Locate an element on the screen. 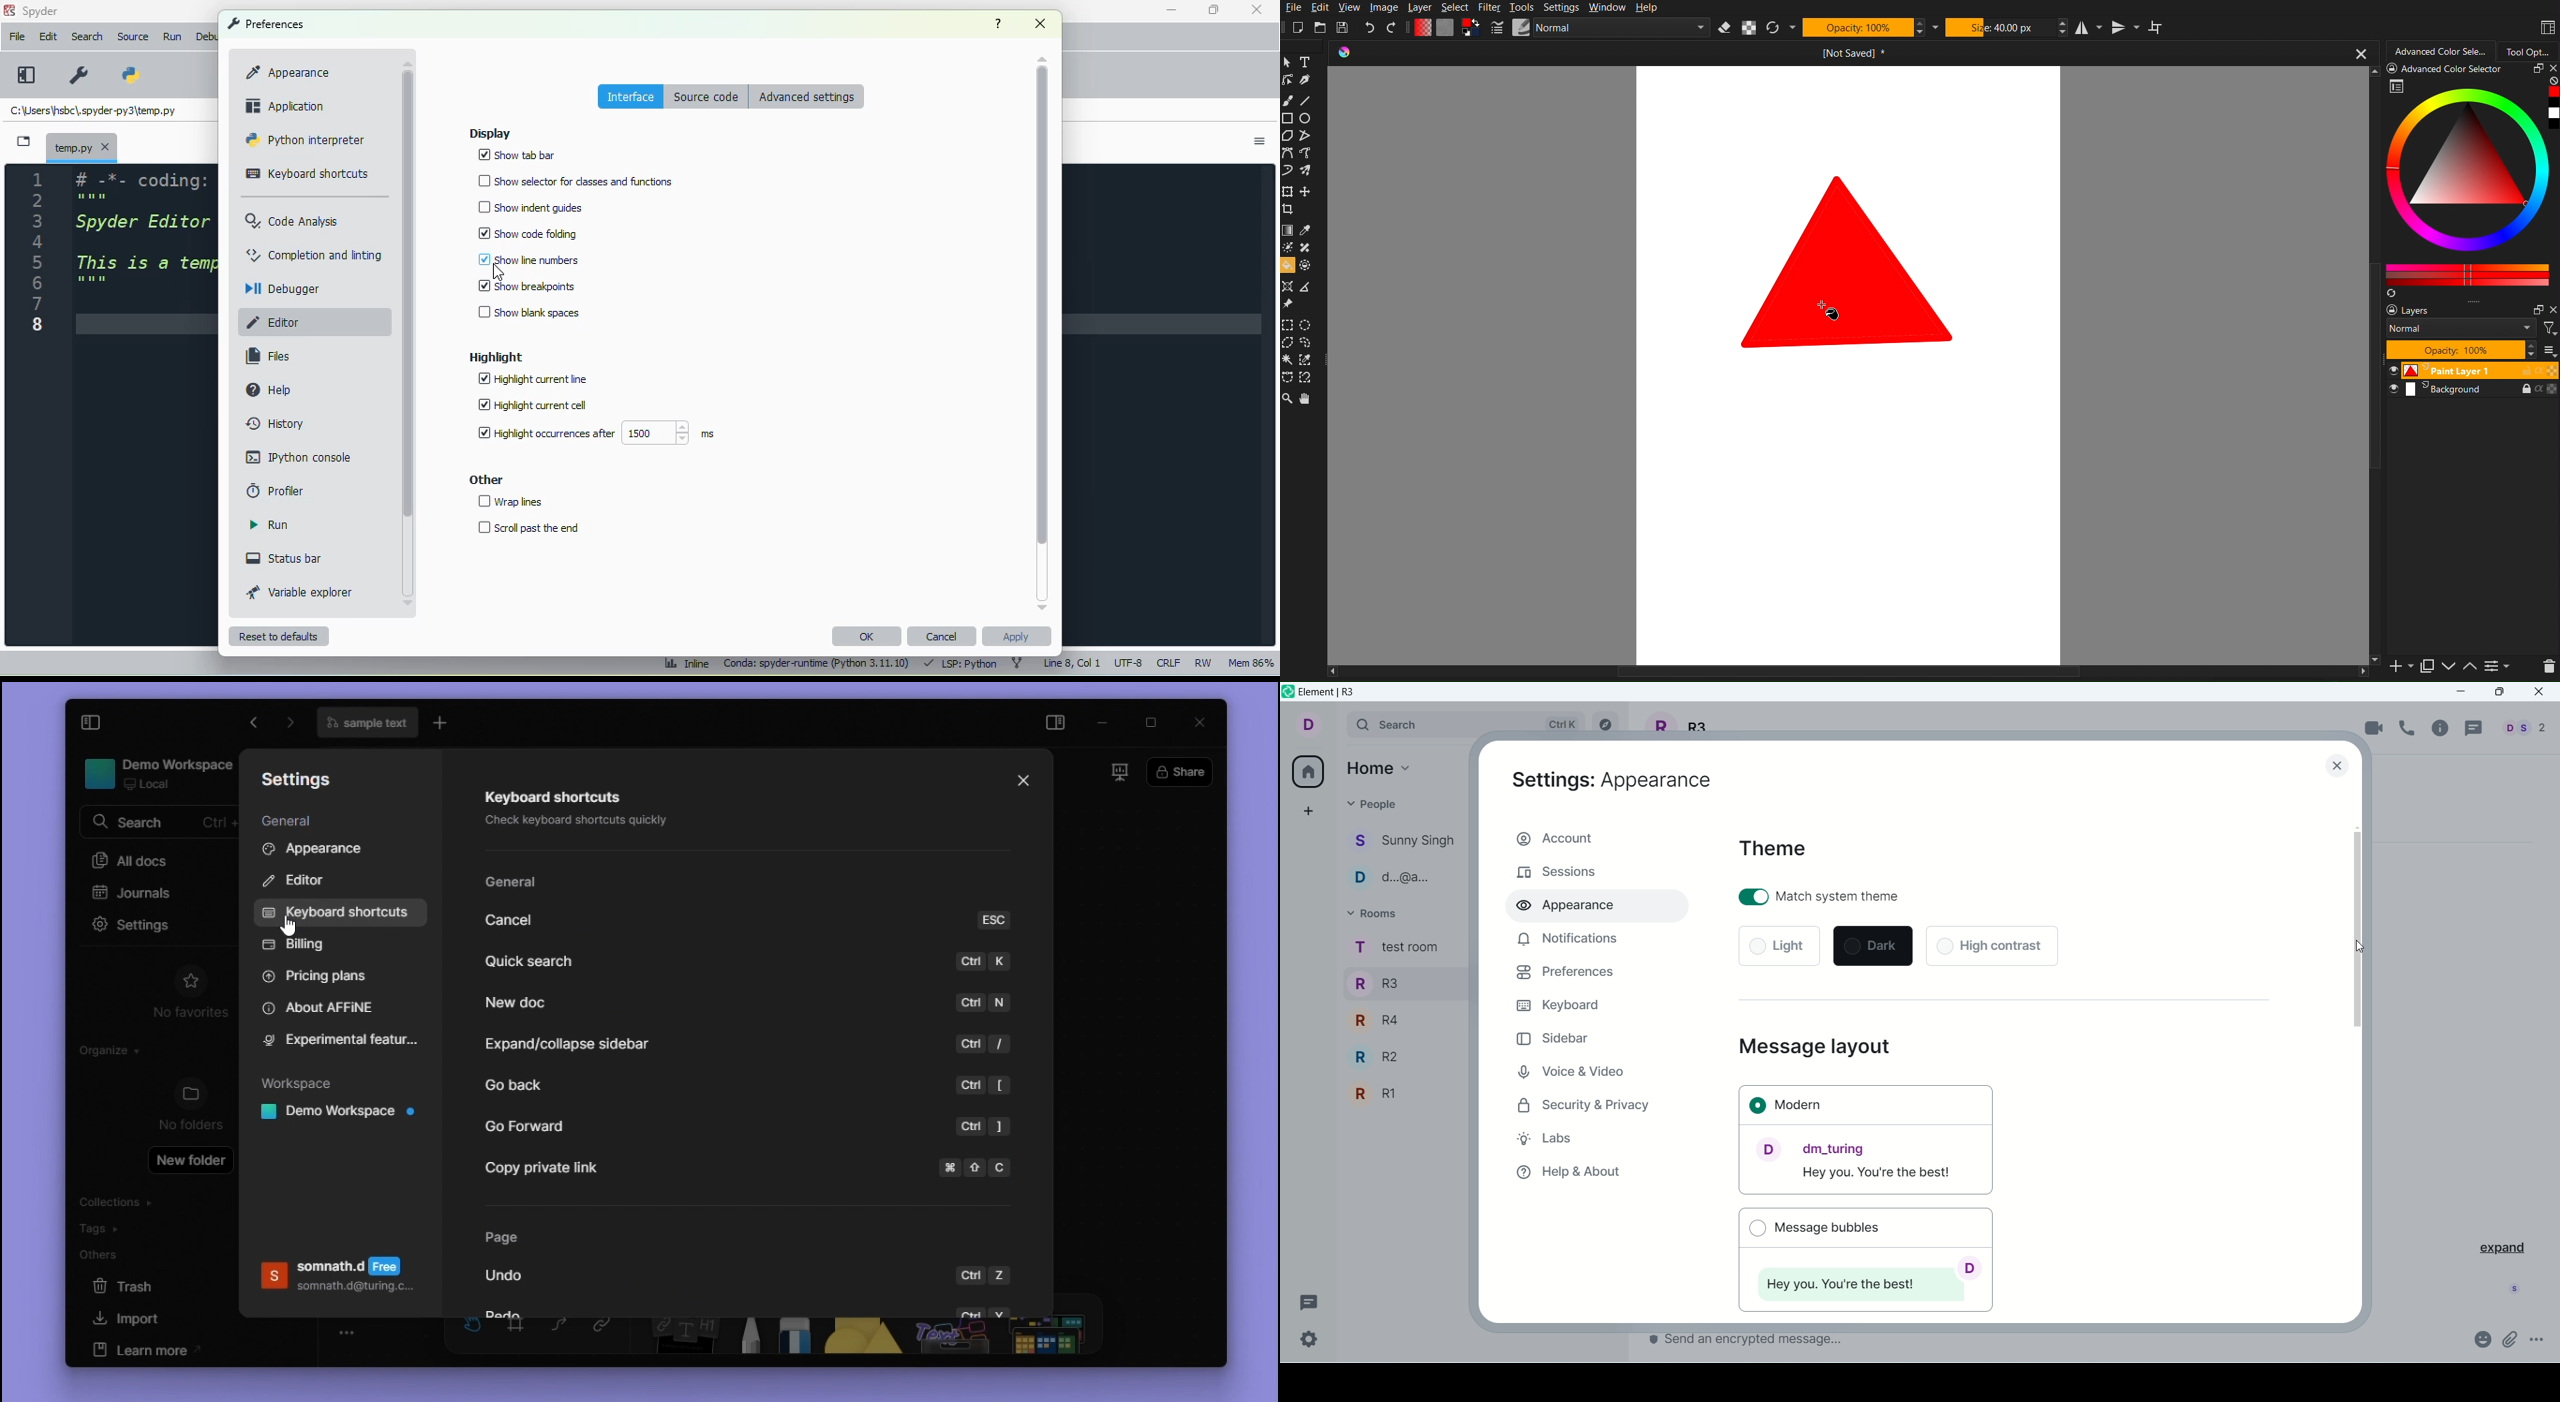 The height and width of the screenshot is (1428, 2576). Link is located at coordinates (605, 1336).